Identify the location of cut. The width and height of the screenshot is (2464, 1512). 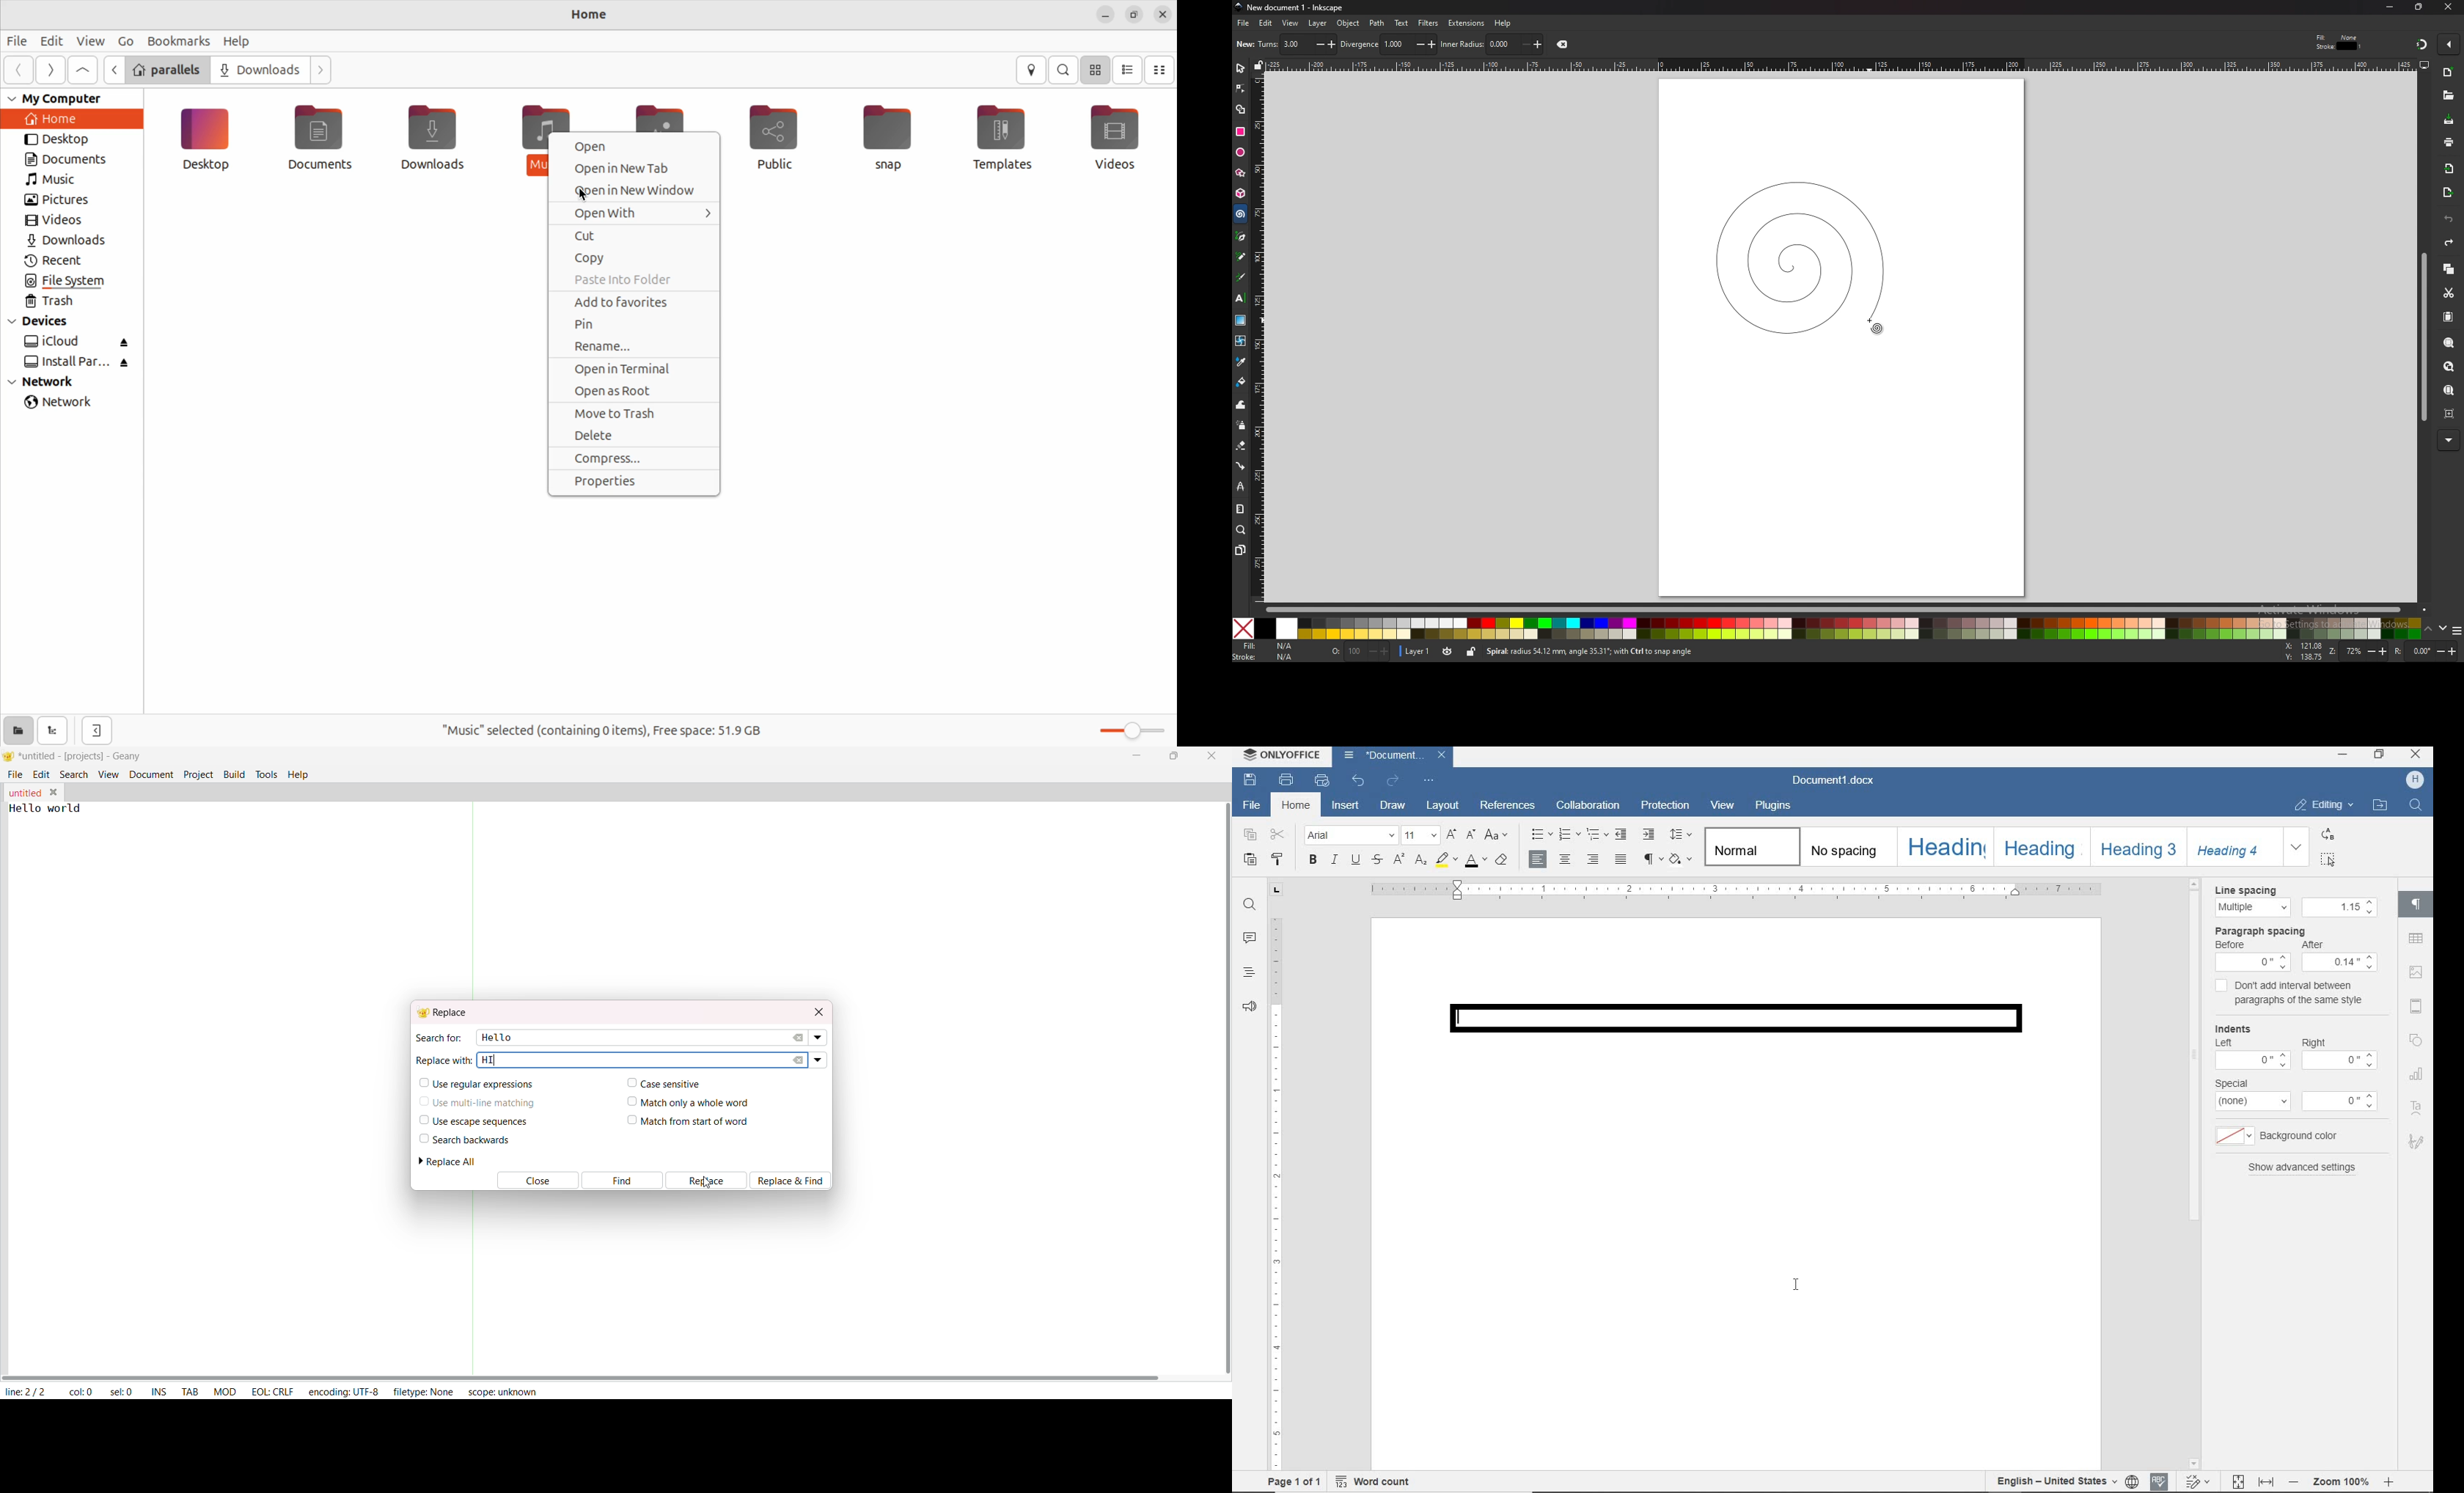
(1278, 836).